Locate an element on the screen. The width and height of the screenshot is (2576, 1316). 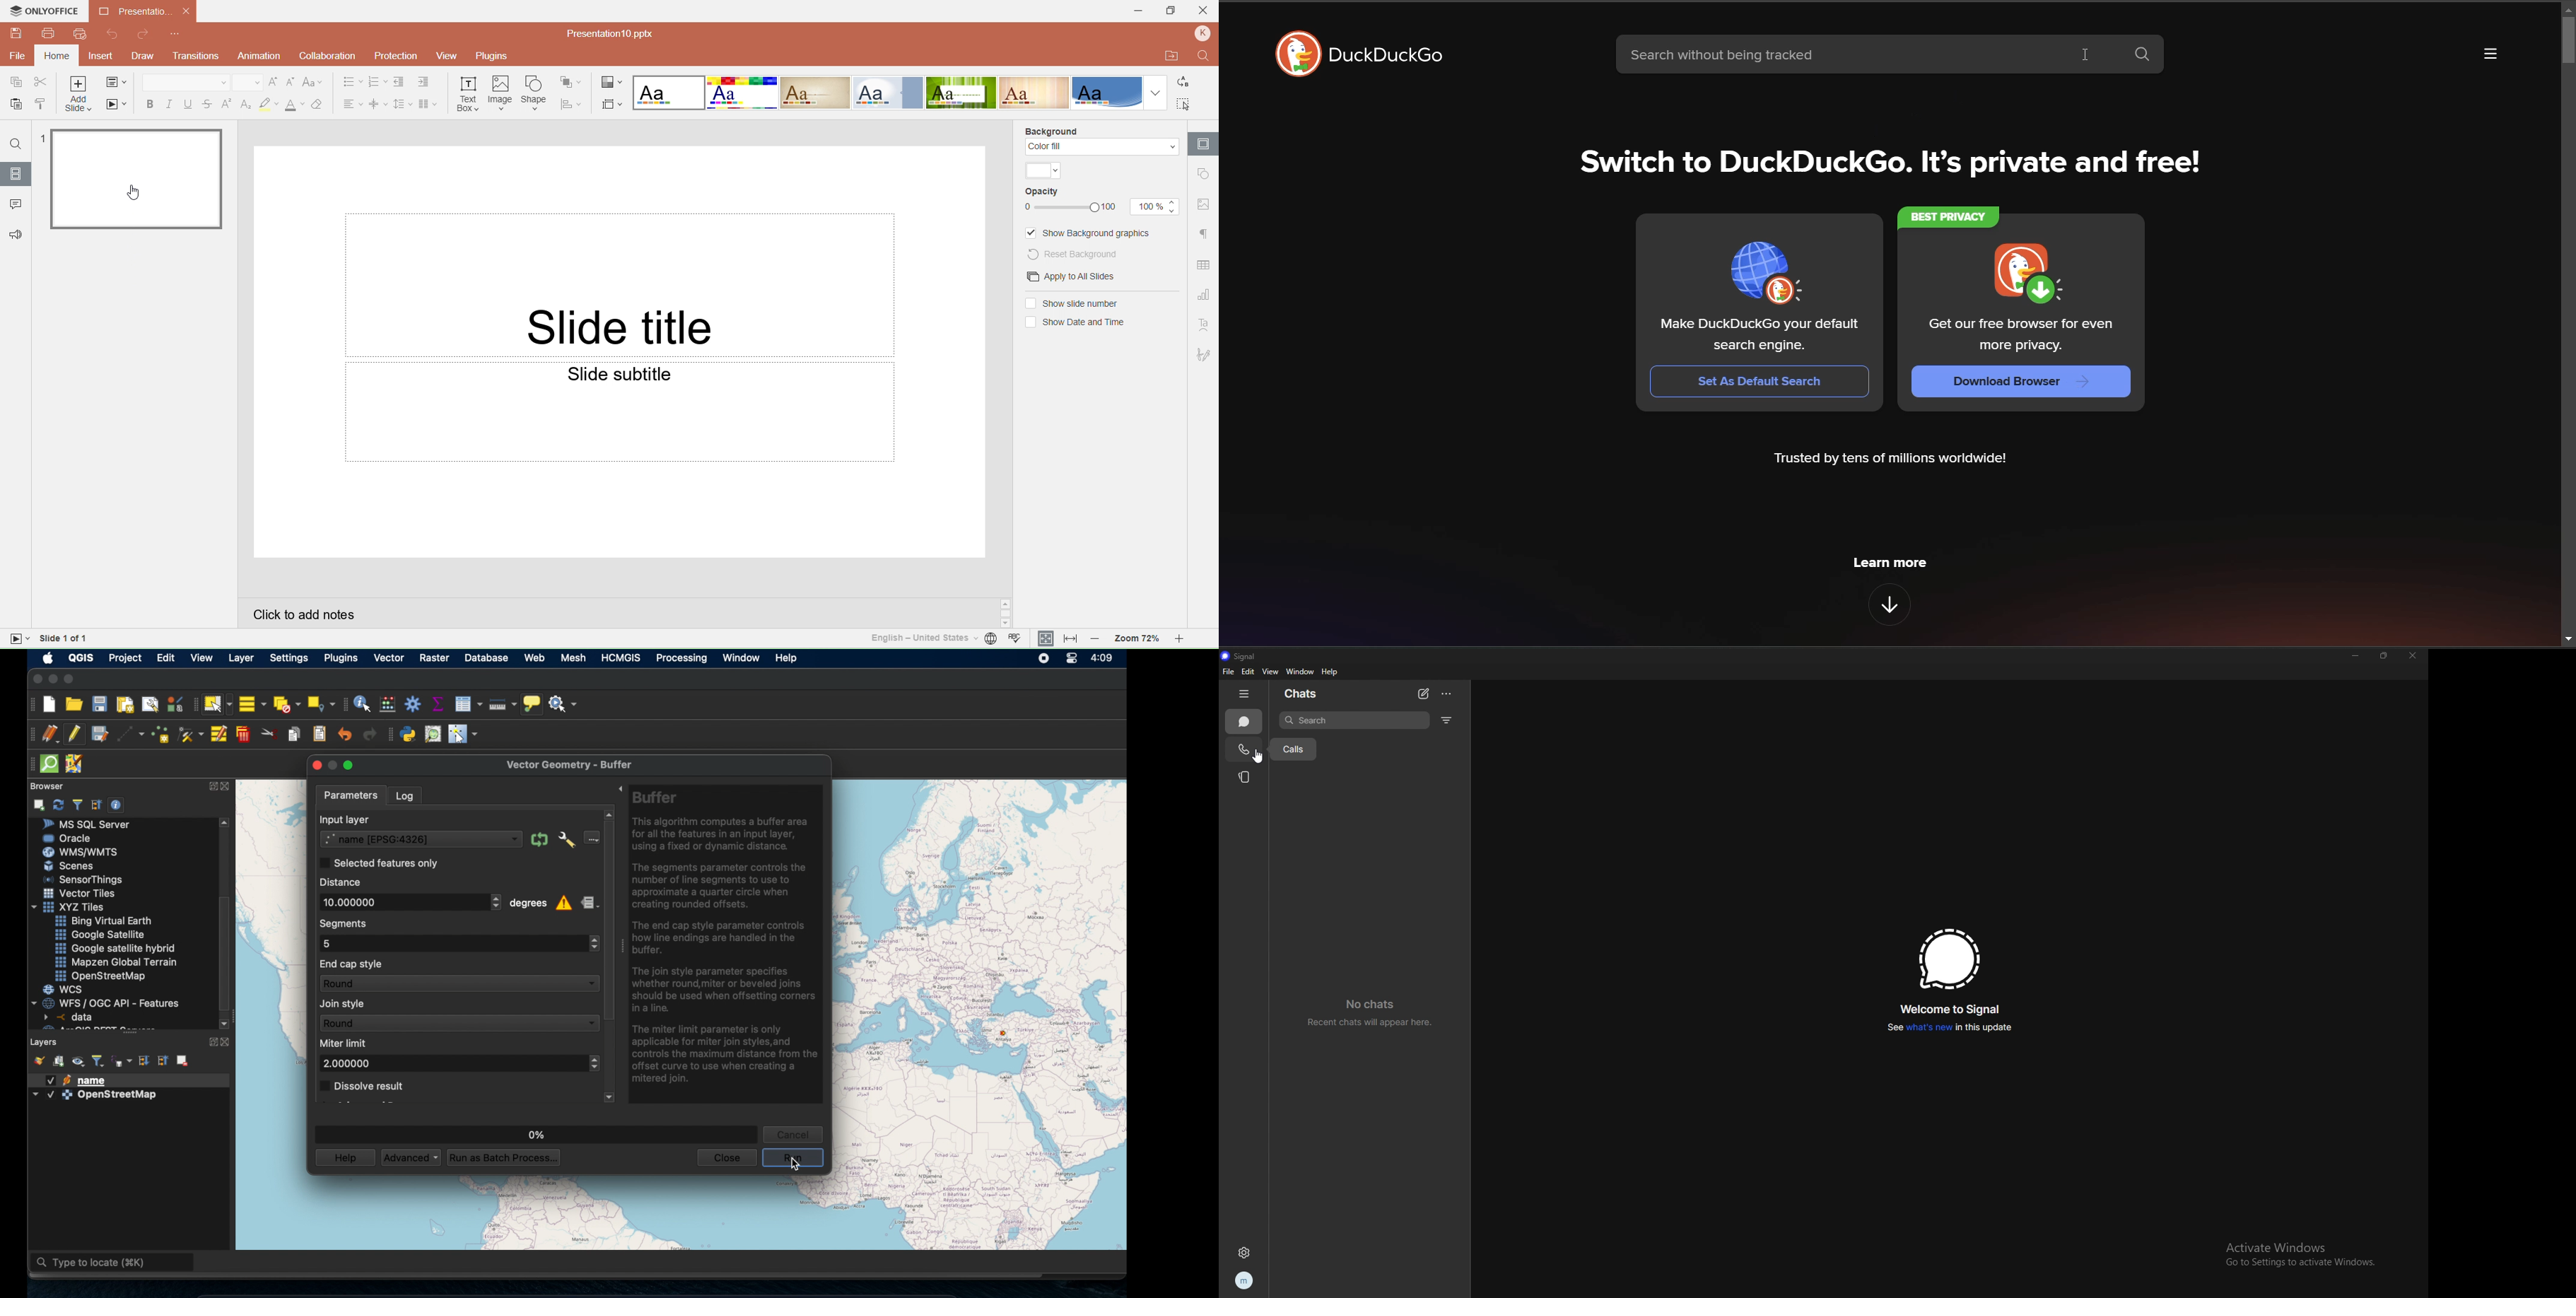
profile is located at coordinates (1243, 1281).